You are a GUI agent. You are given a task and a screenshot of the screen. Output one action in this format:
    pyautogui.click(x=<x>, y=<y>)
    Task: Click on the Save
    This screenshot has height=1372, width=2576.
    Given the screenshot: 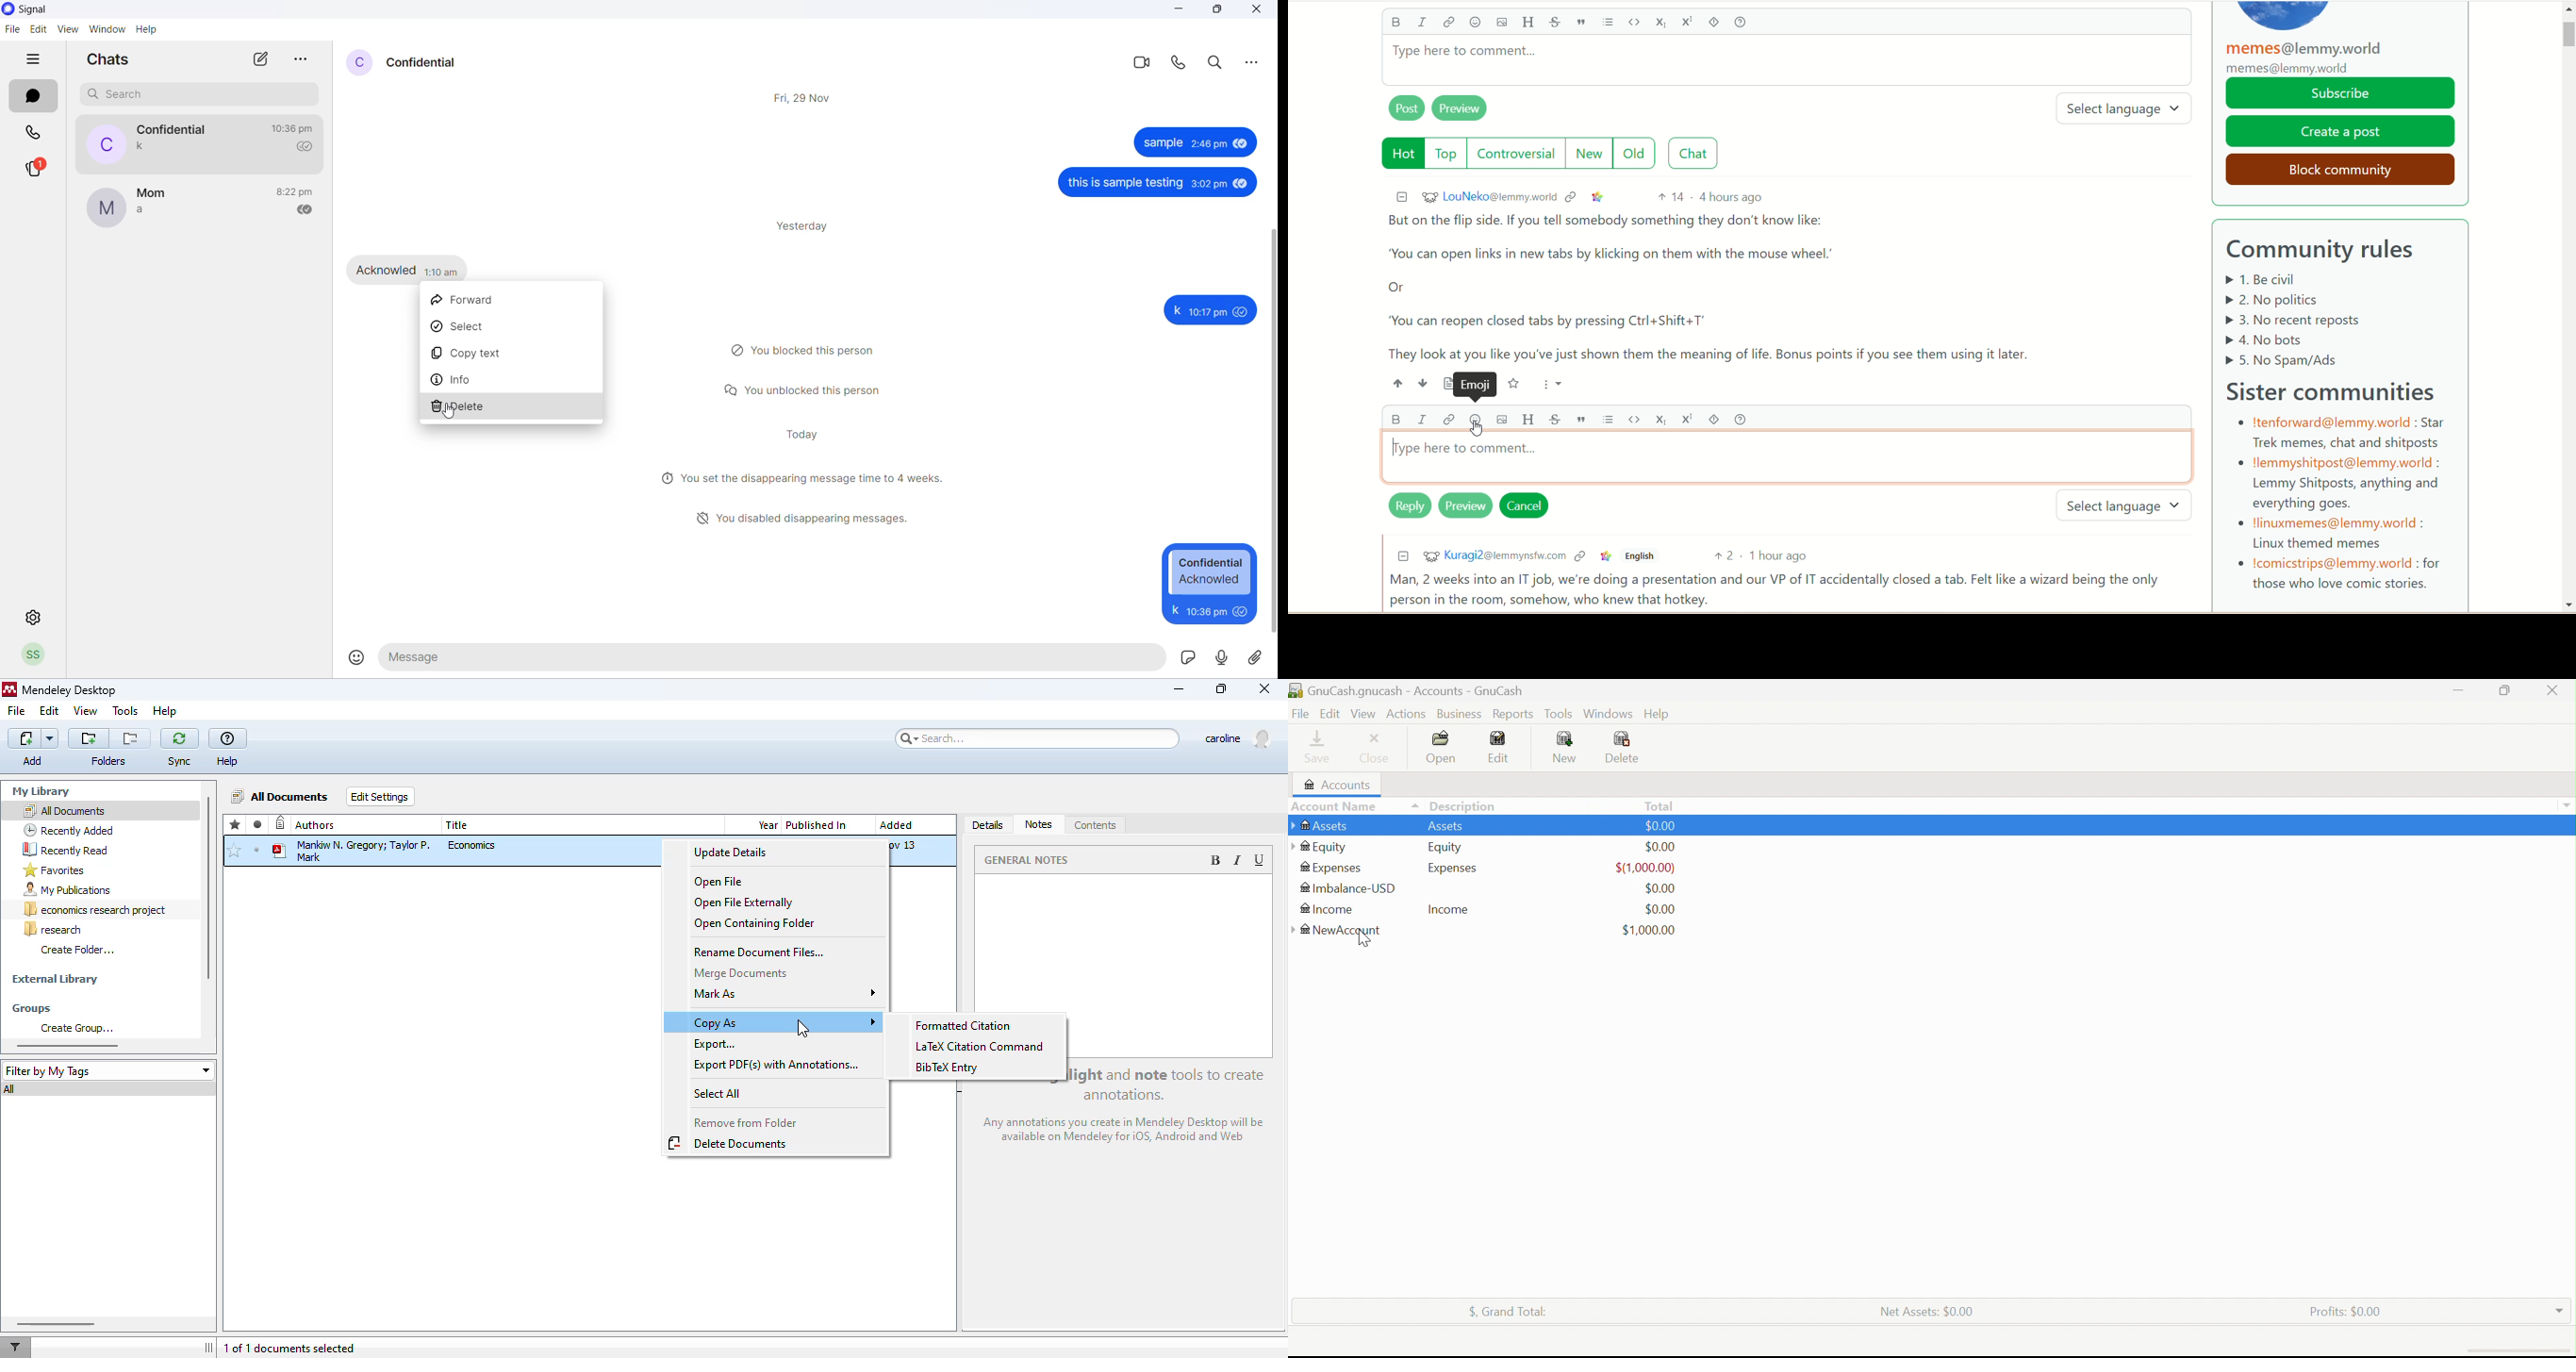 What is the action you would take?
    pyautogui.click(x=1315, y=746)
    